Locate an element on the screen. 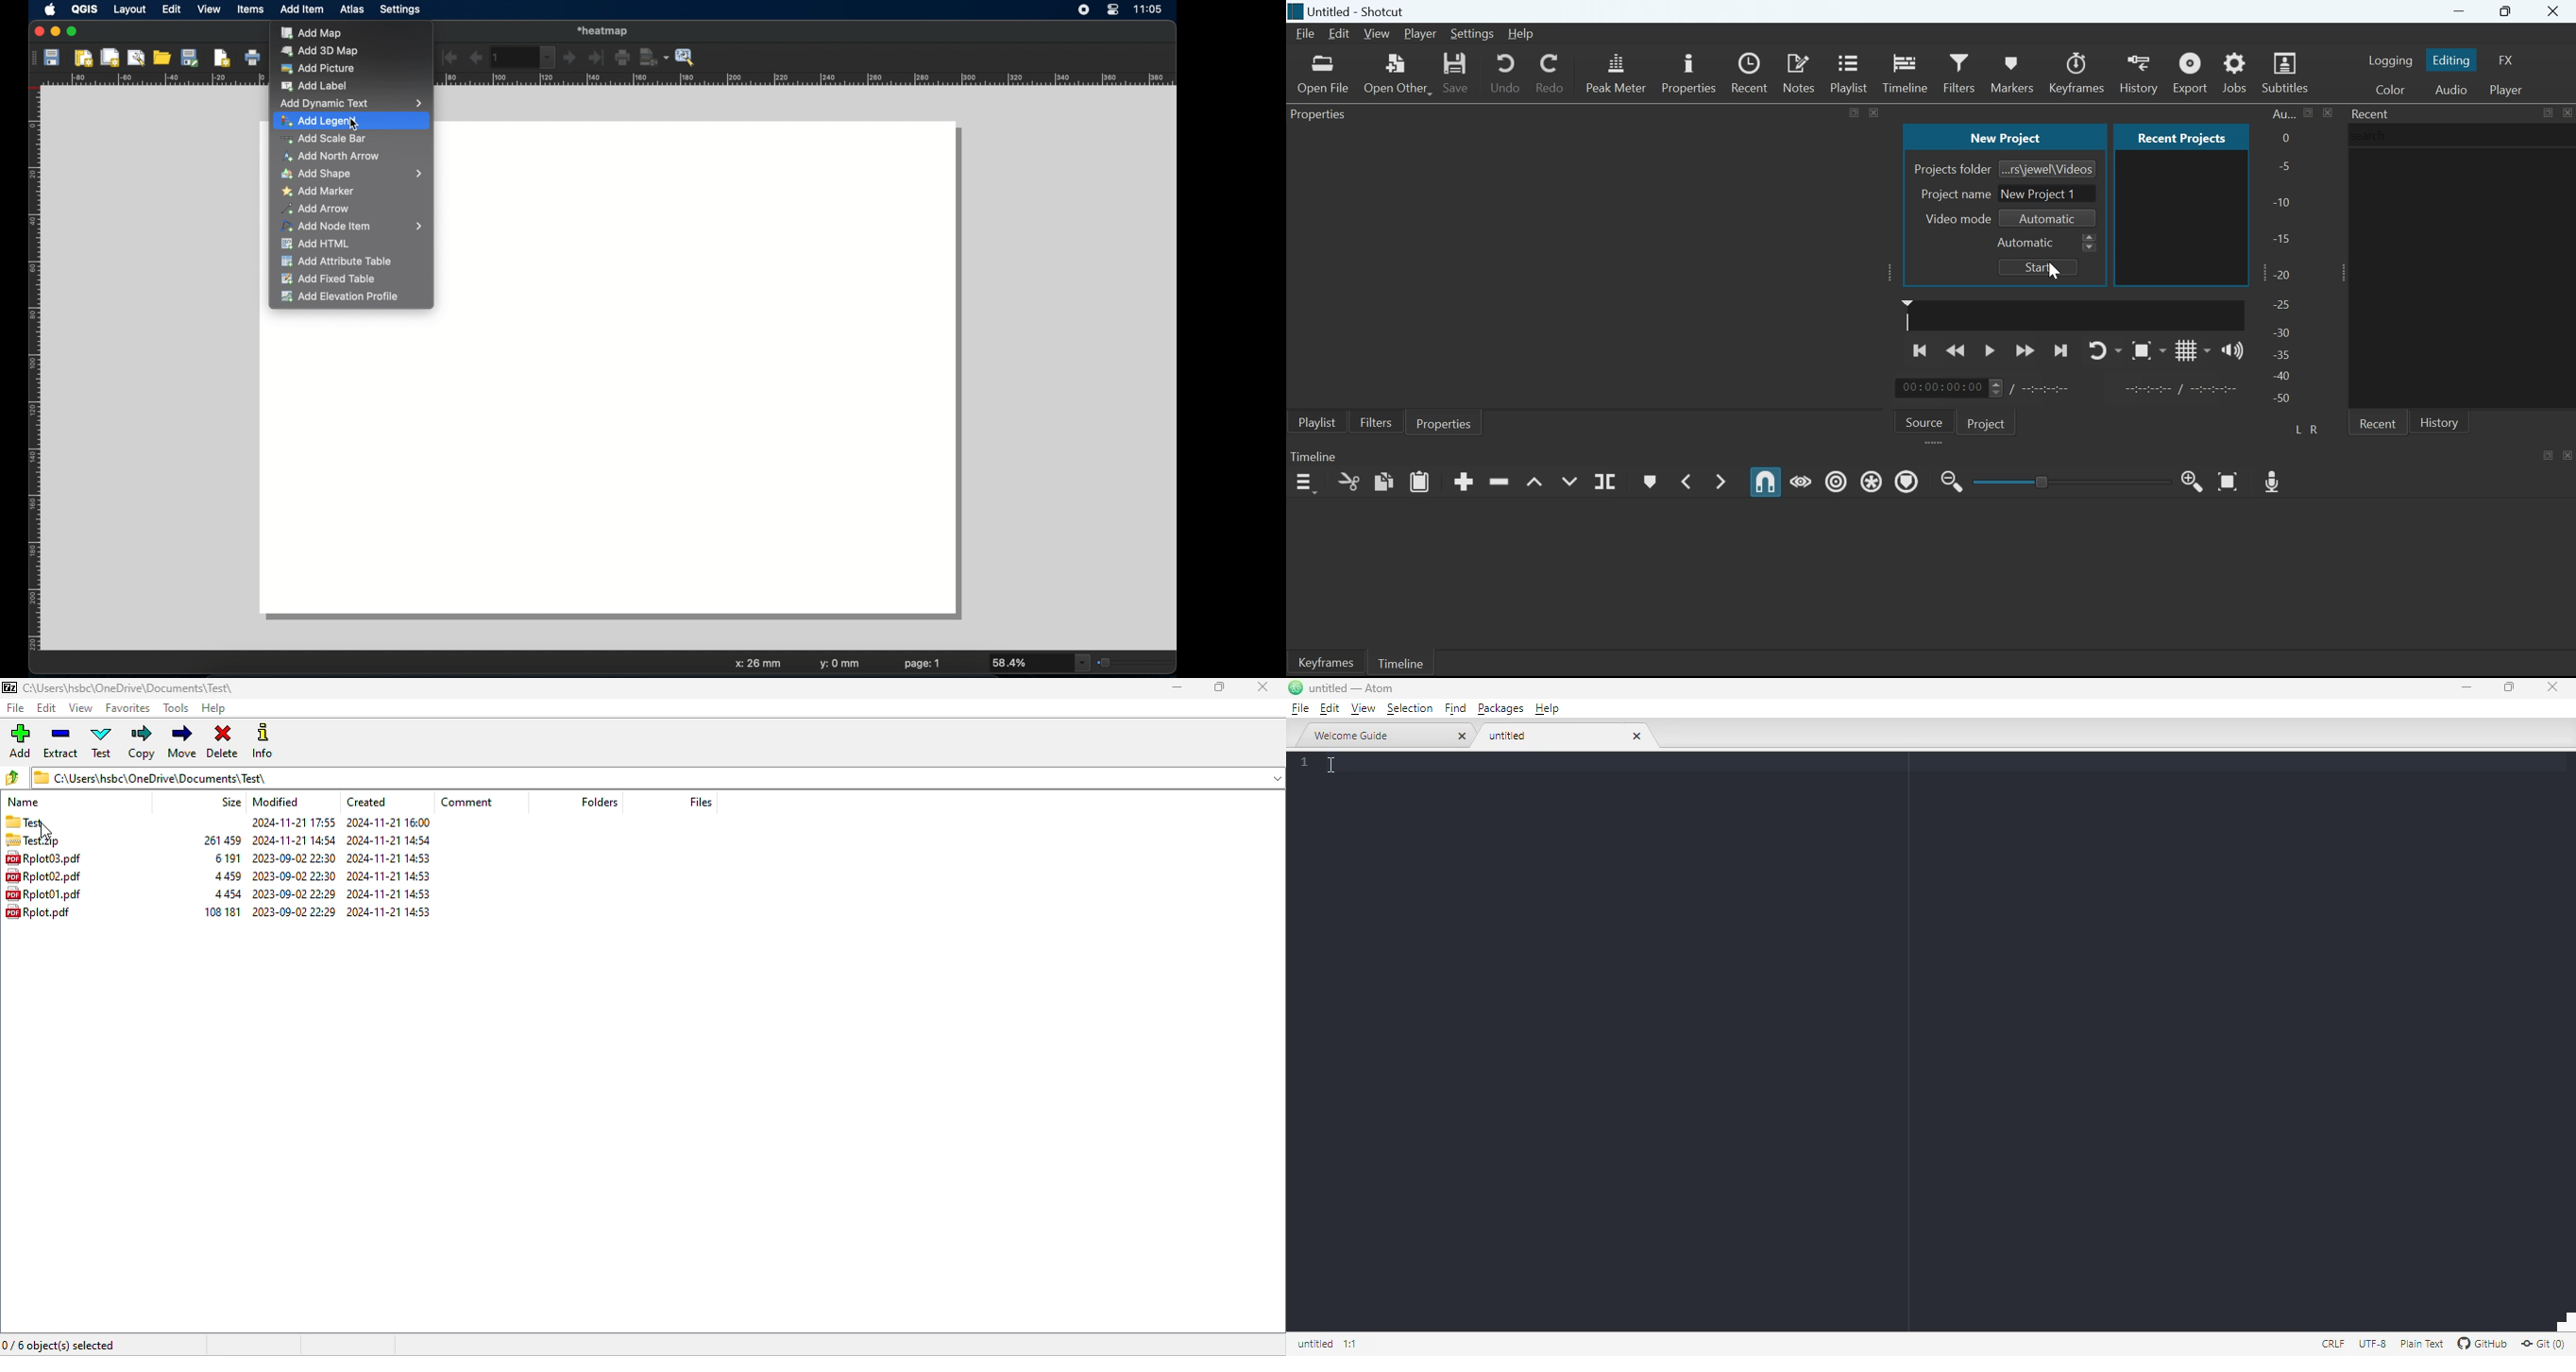  7 zip logo is located at coordinates (9, 688).